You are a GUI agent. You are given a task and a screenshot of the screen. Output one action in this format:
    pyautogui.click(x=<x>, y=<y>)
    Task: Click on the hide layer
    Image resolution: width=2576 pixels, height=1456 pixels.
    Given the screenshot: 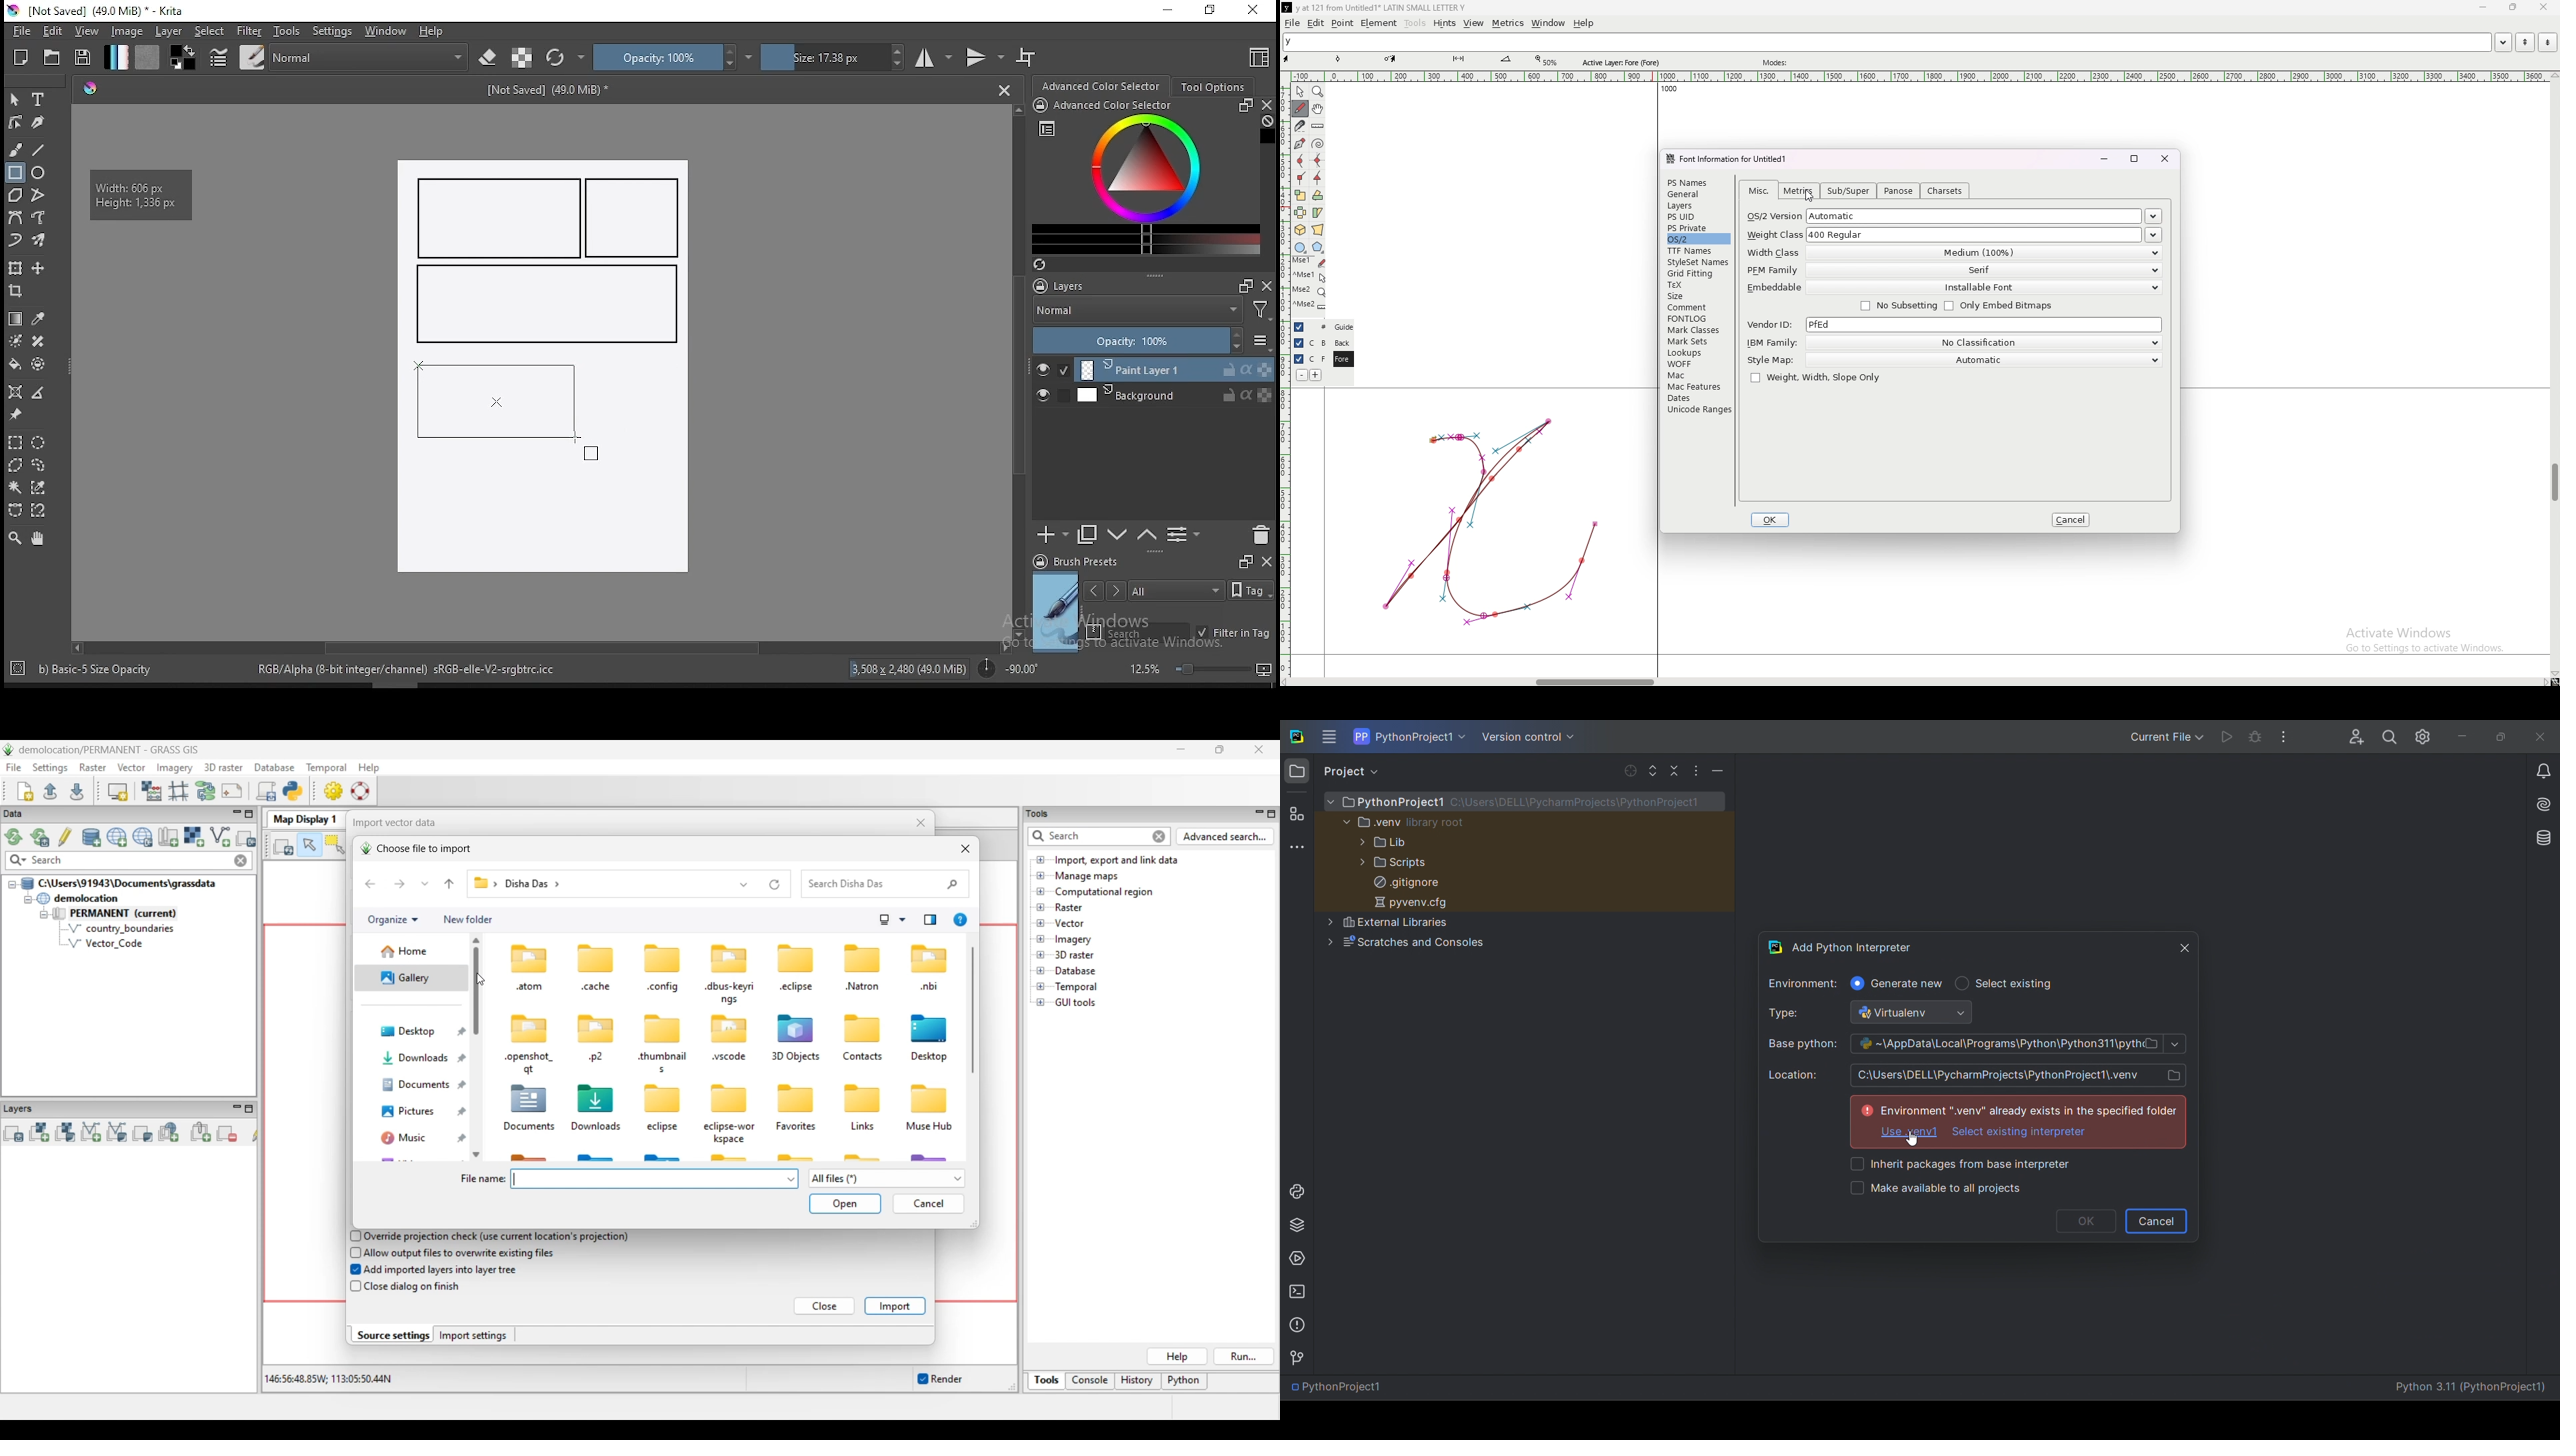 What is the action you would take?
    pyautogui.click(x=1299, y=343)
    